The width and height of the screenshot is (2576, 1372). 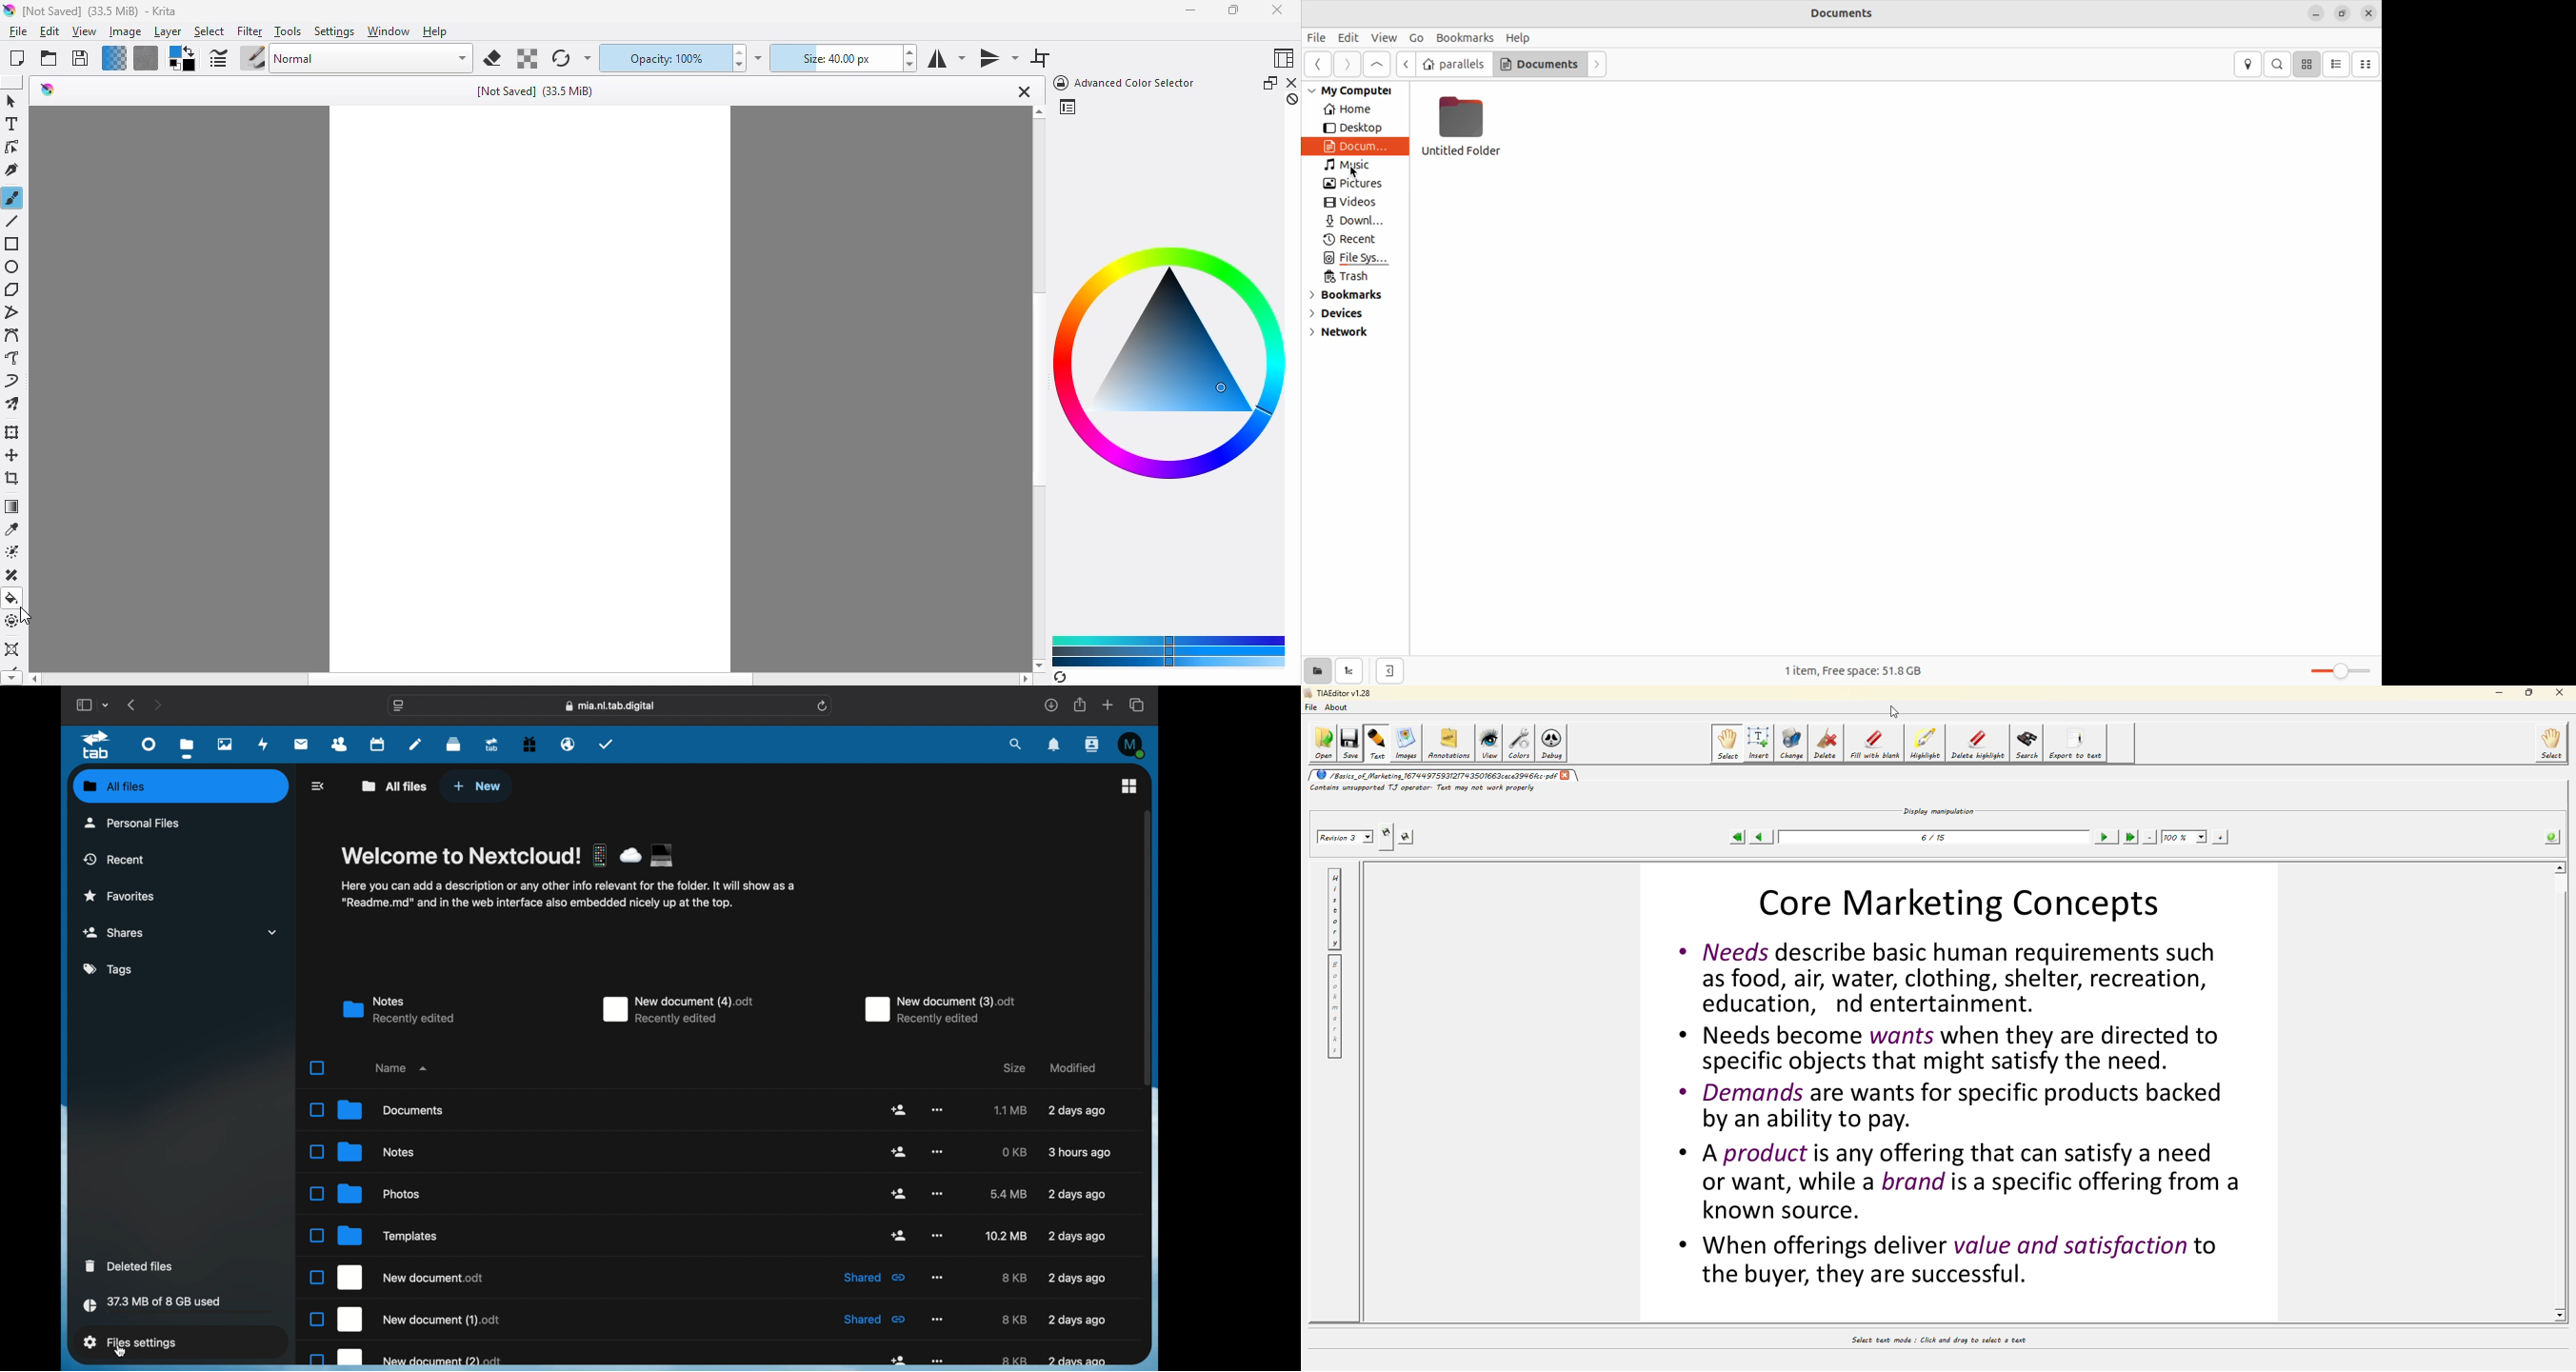 I want to click on choose brush preset, so click(x=252, y=57).